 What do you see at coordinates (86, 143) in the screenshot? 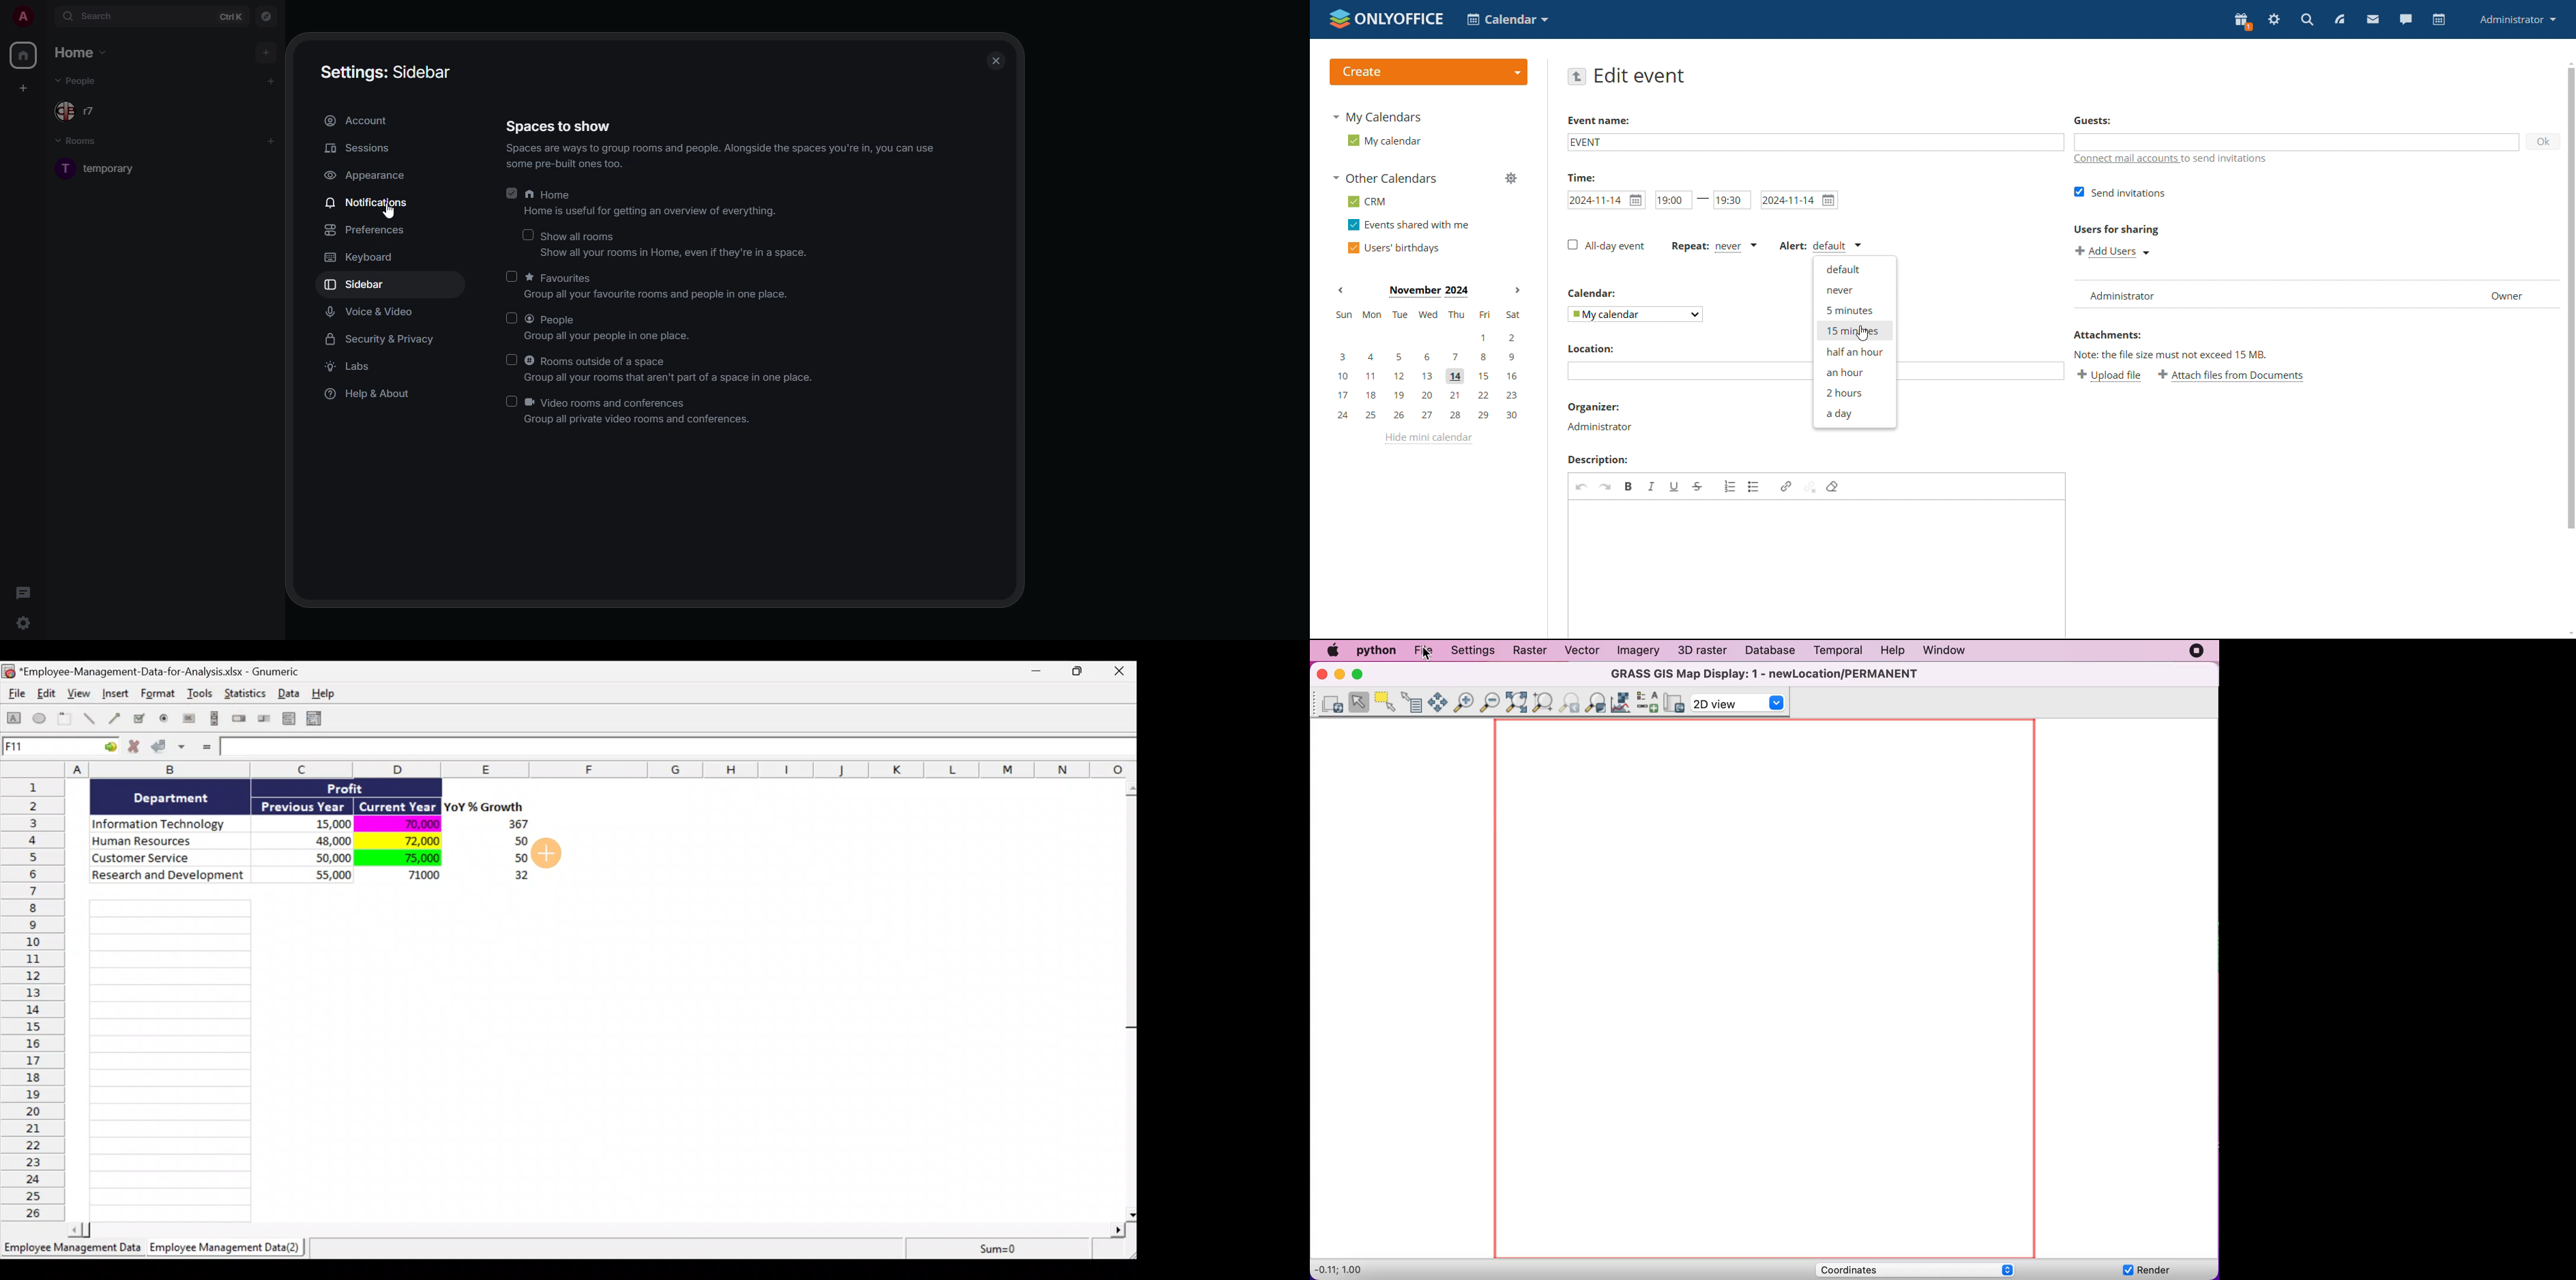
I see `rooms` at bounding box center [86, 143].